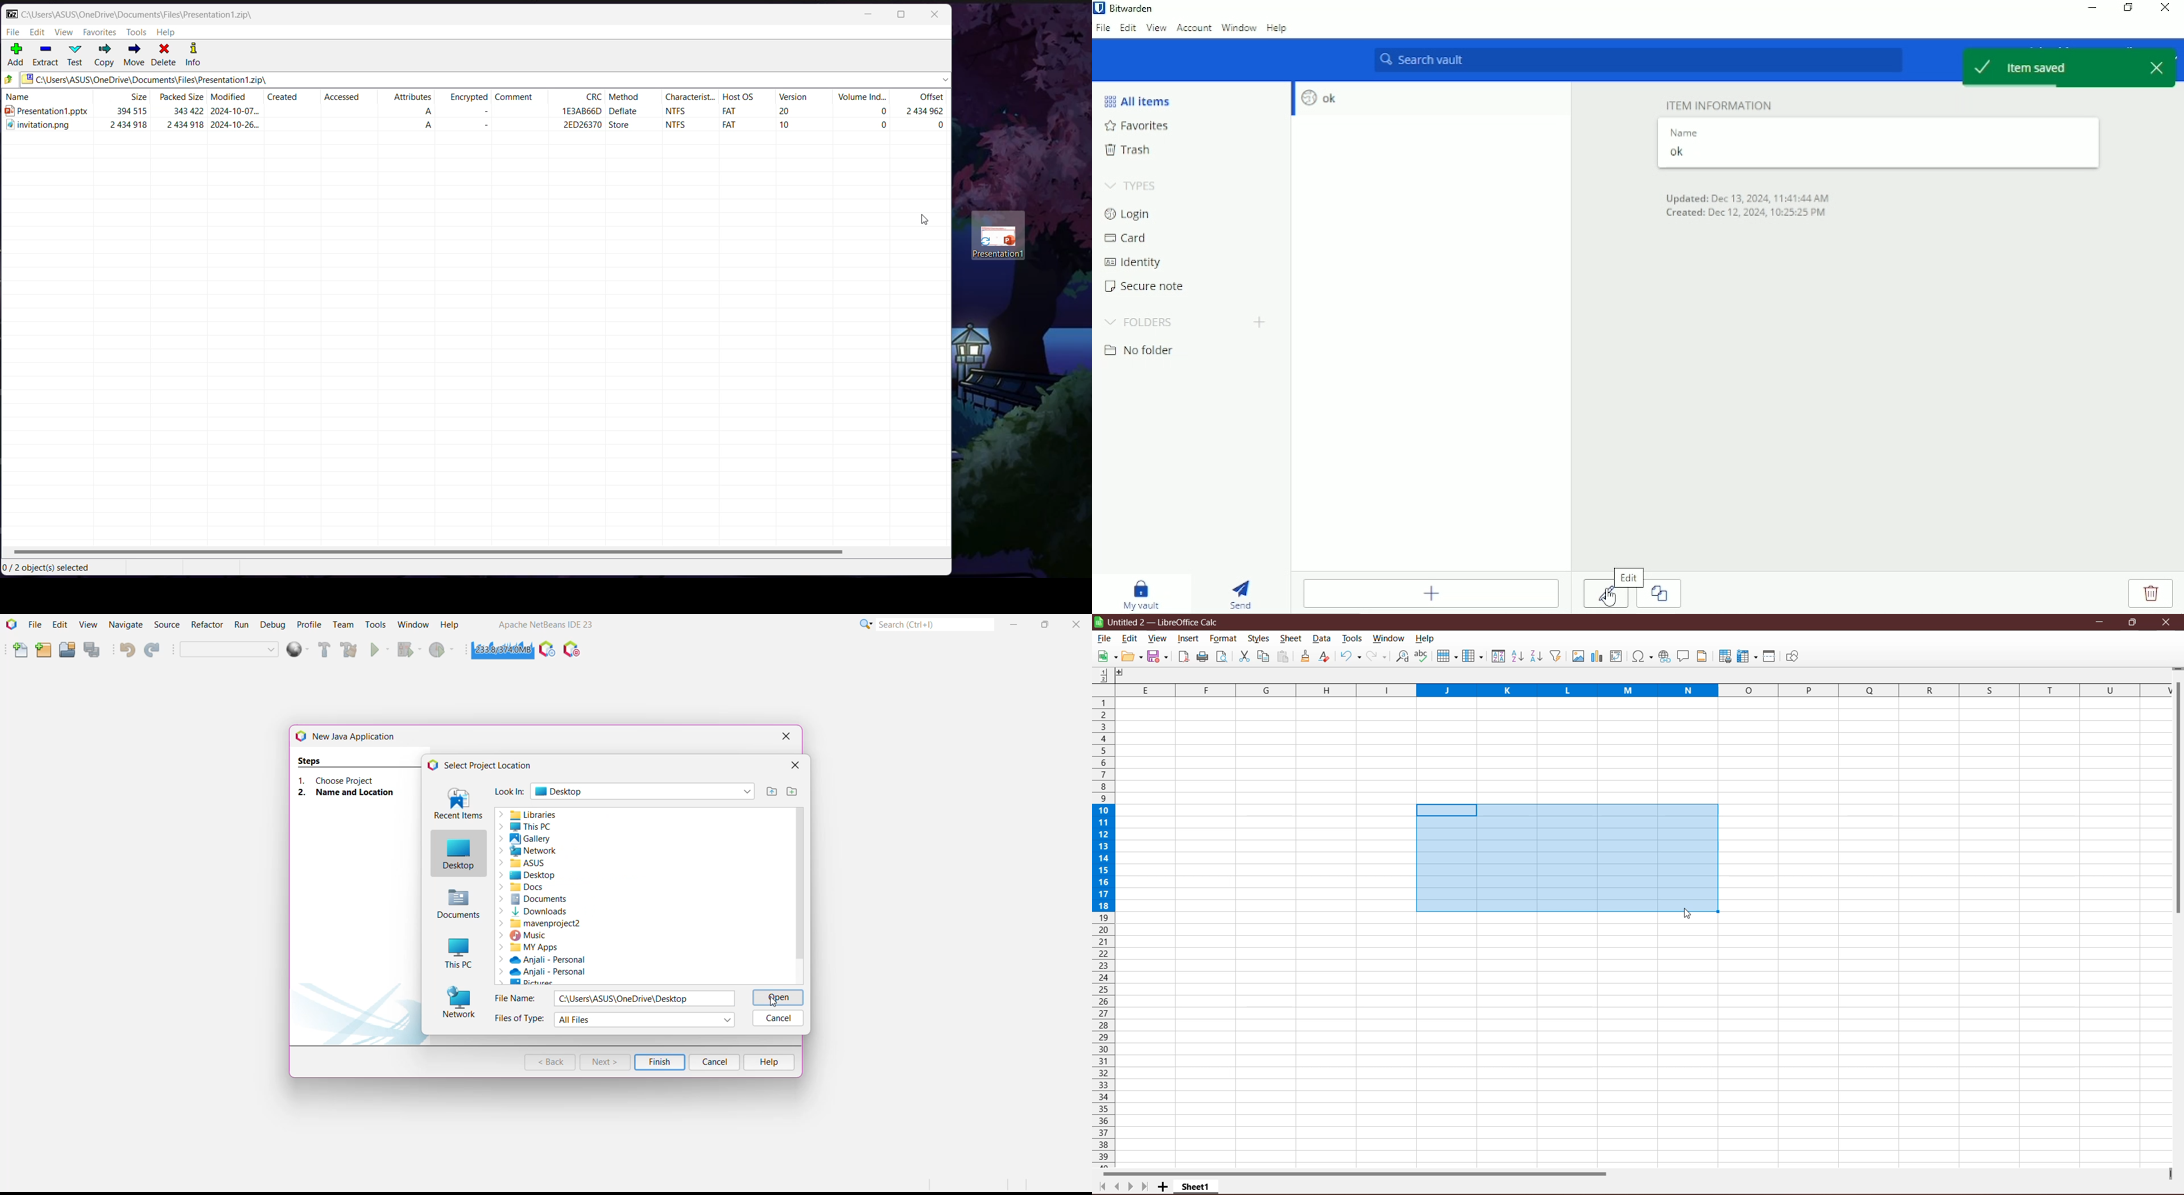  What do you see at coordinates (1128, 29) in the screenshot?
I see `Edit` at bounding box center [1128, 29].